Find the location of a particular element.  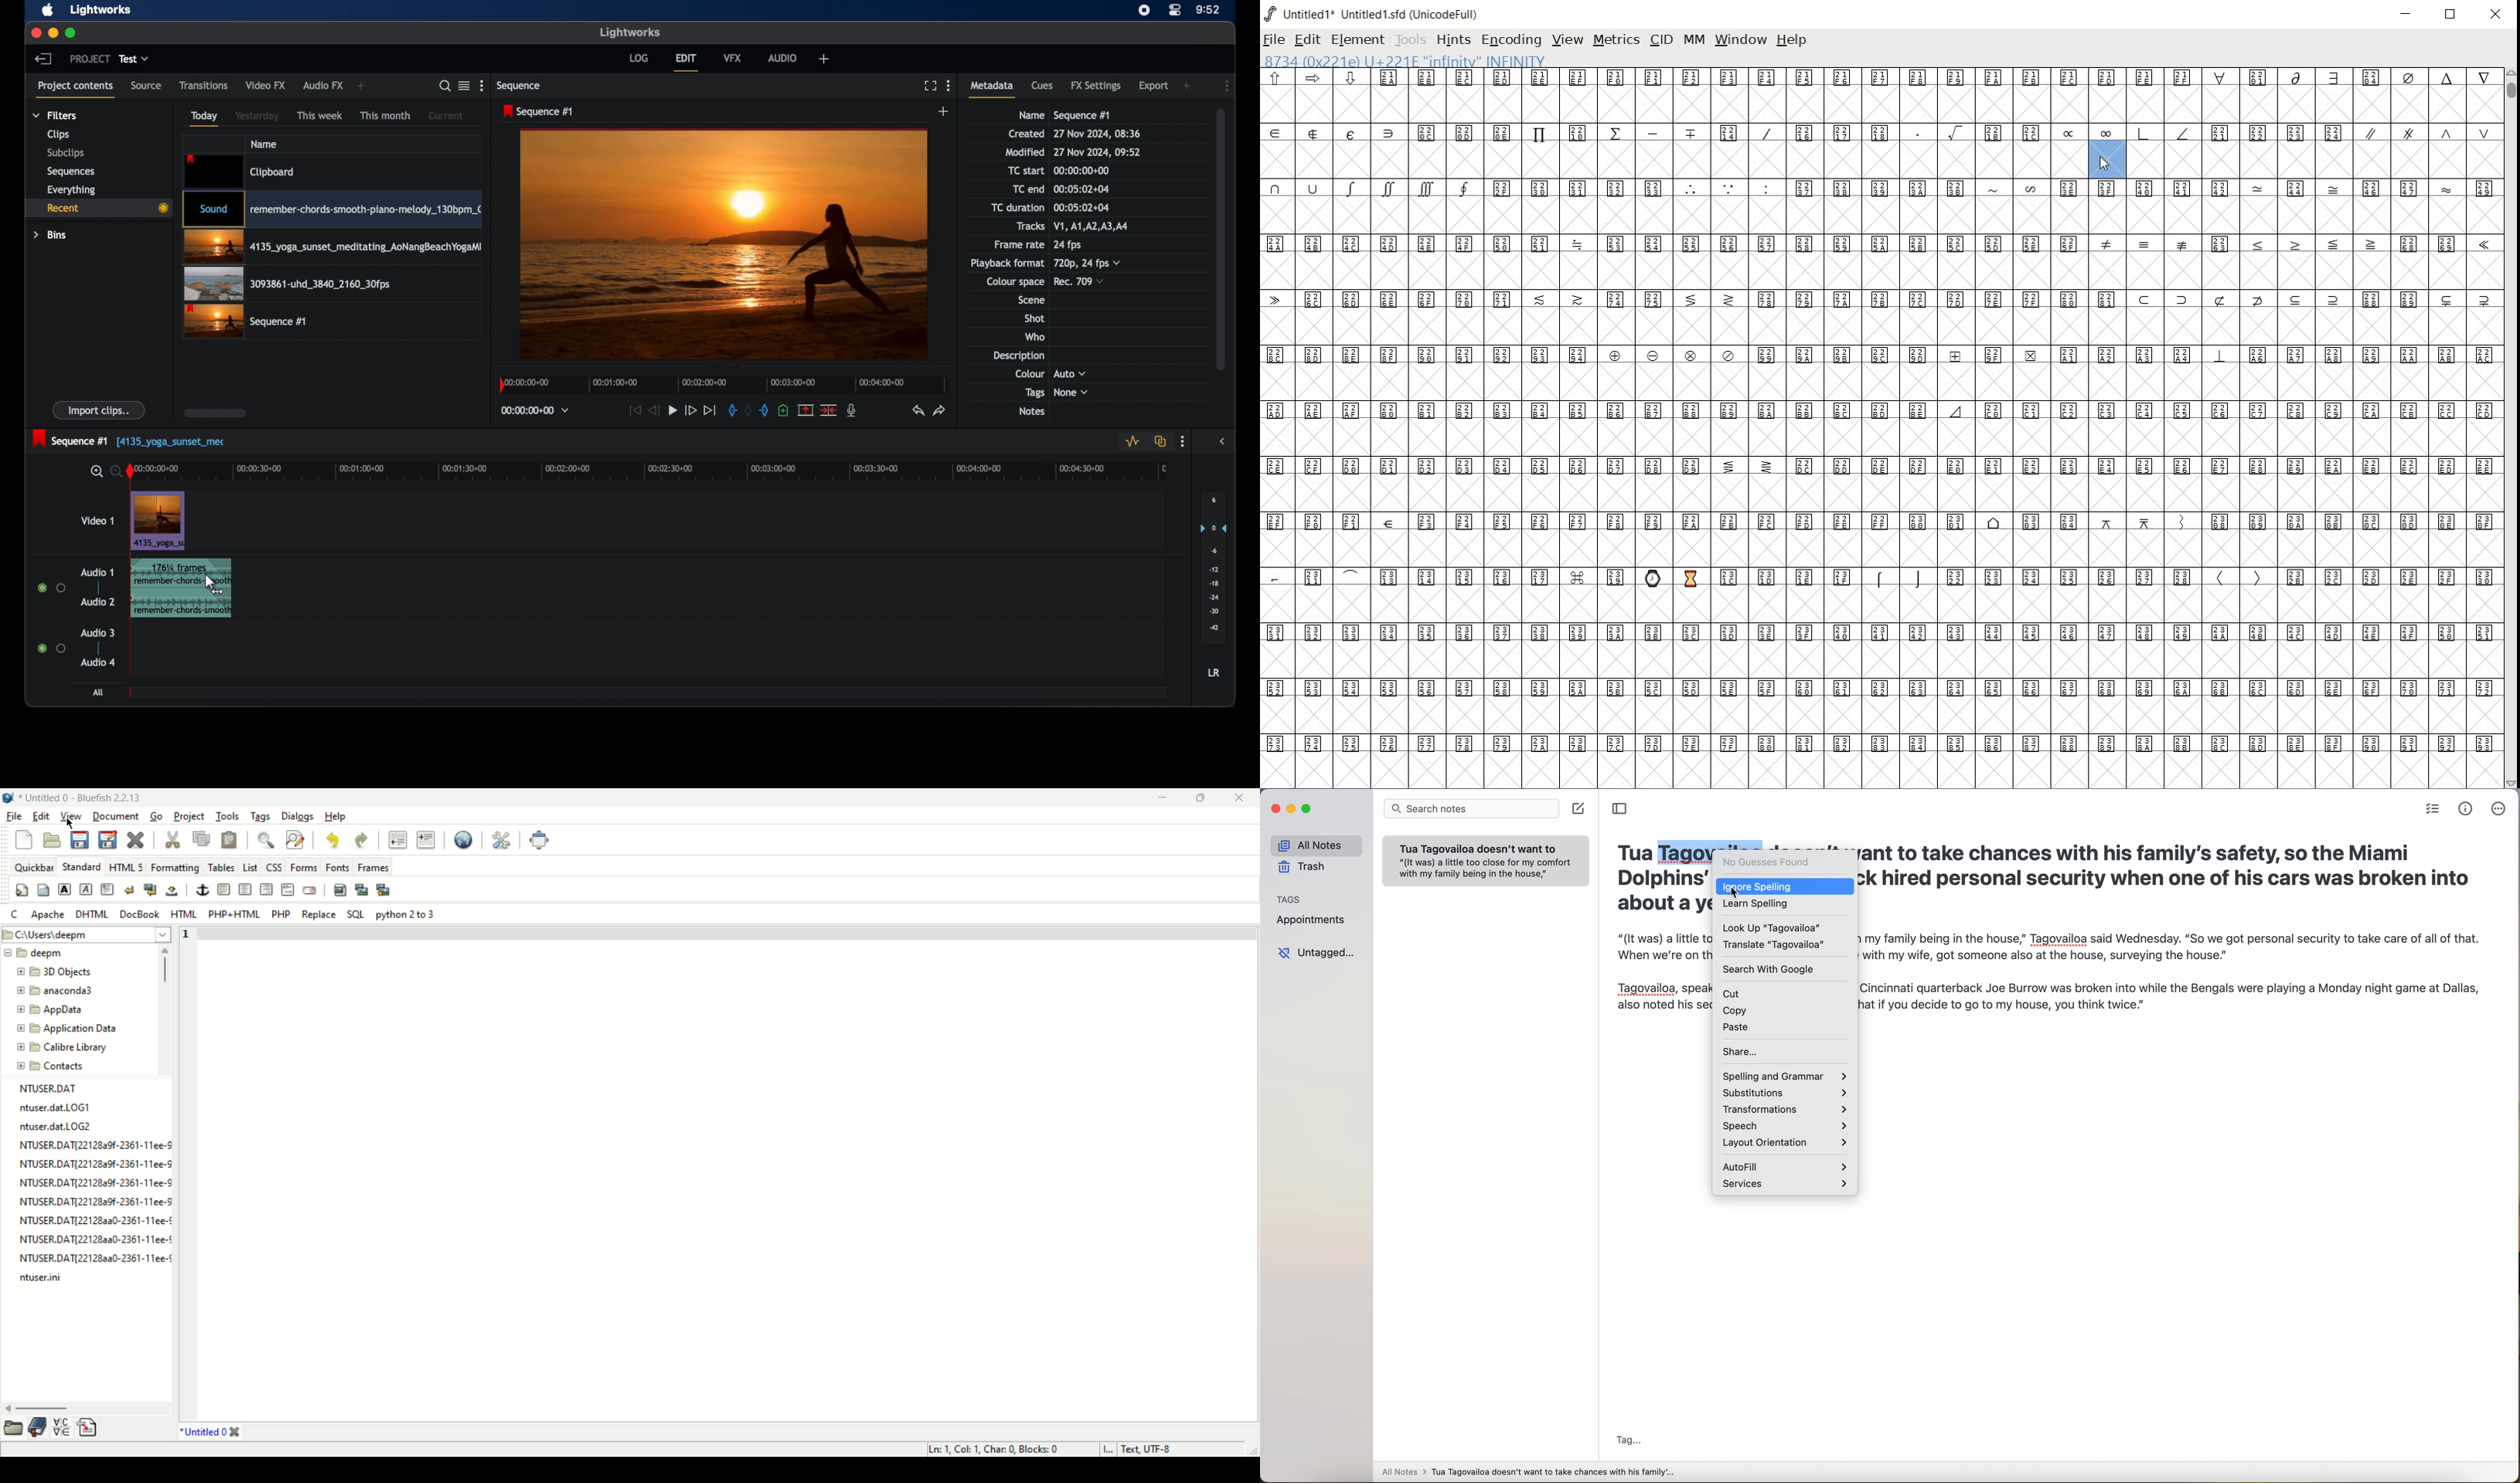

html comment is located at coordinates (287, 890).